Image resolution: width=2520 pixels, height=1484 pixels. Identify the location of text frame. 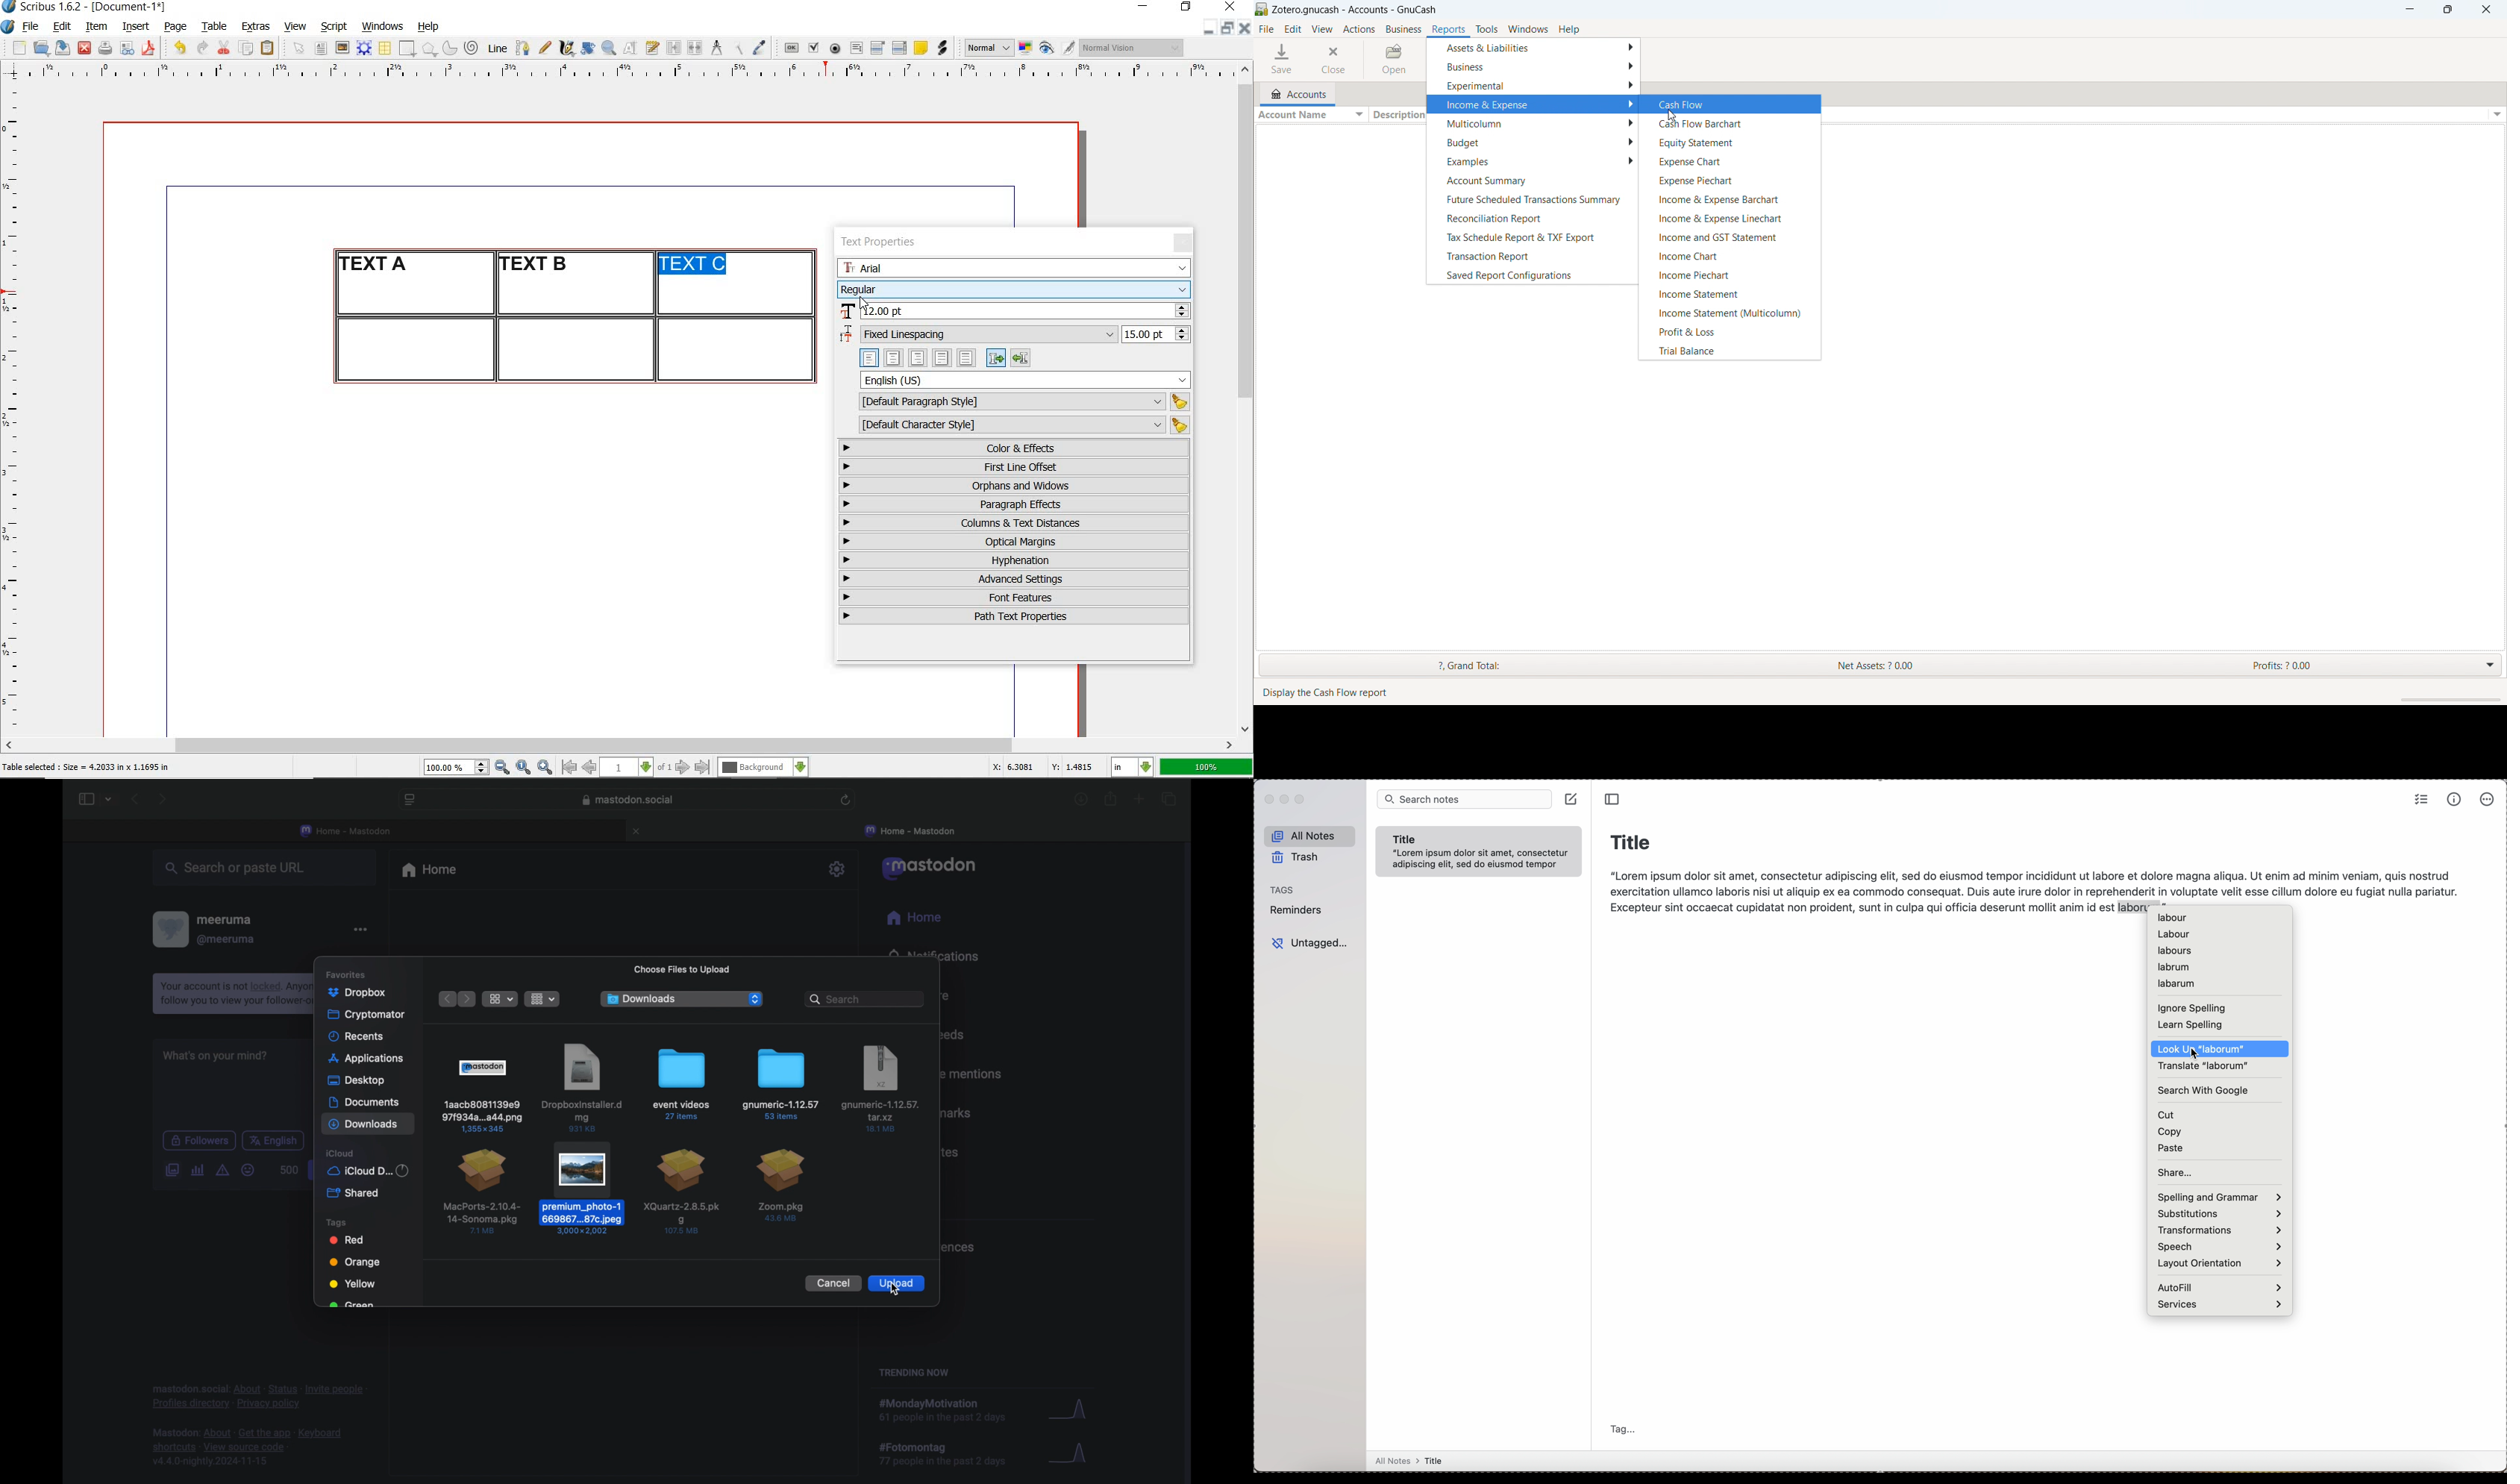
(320, 49).